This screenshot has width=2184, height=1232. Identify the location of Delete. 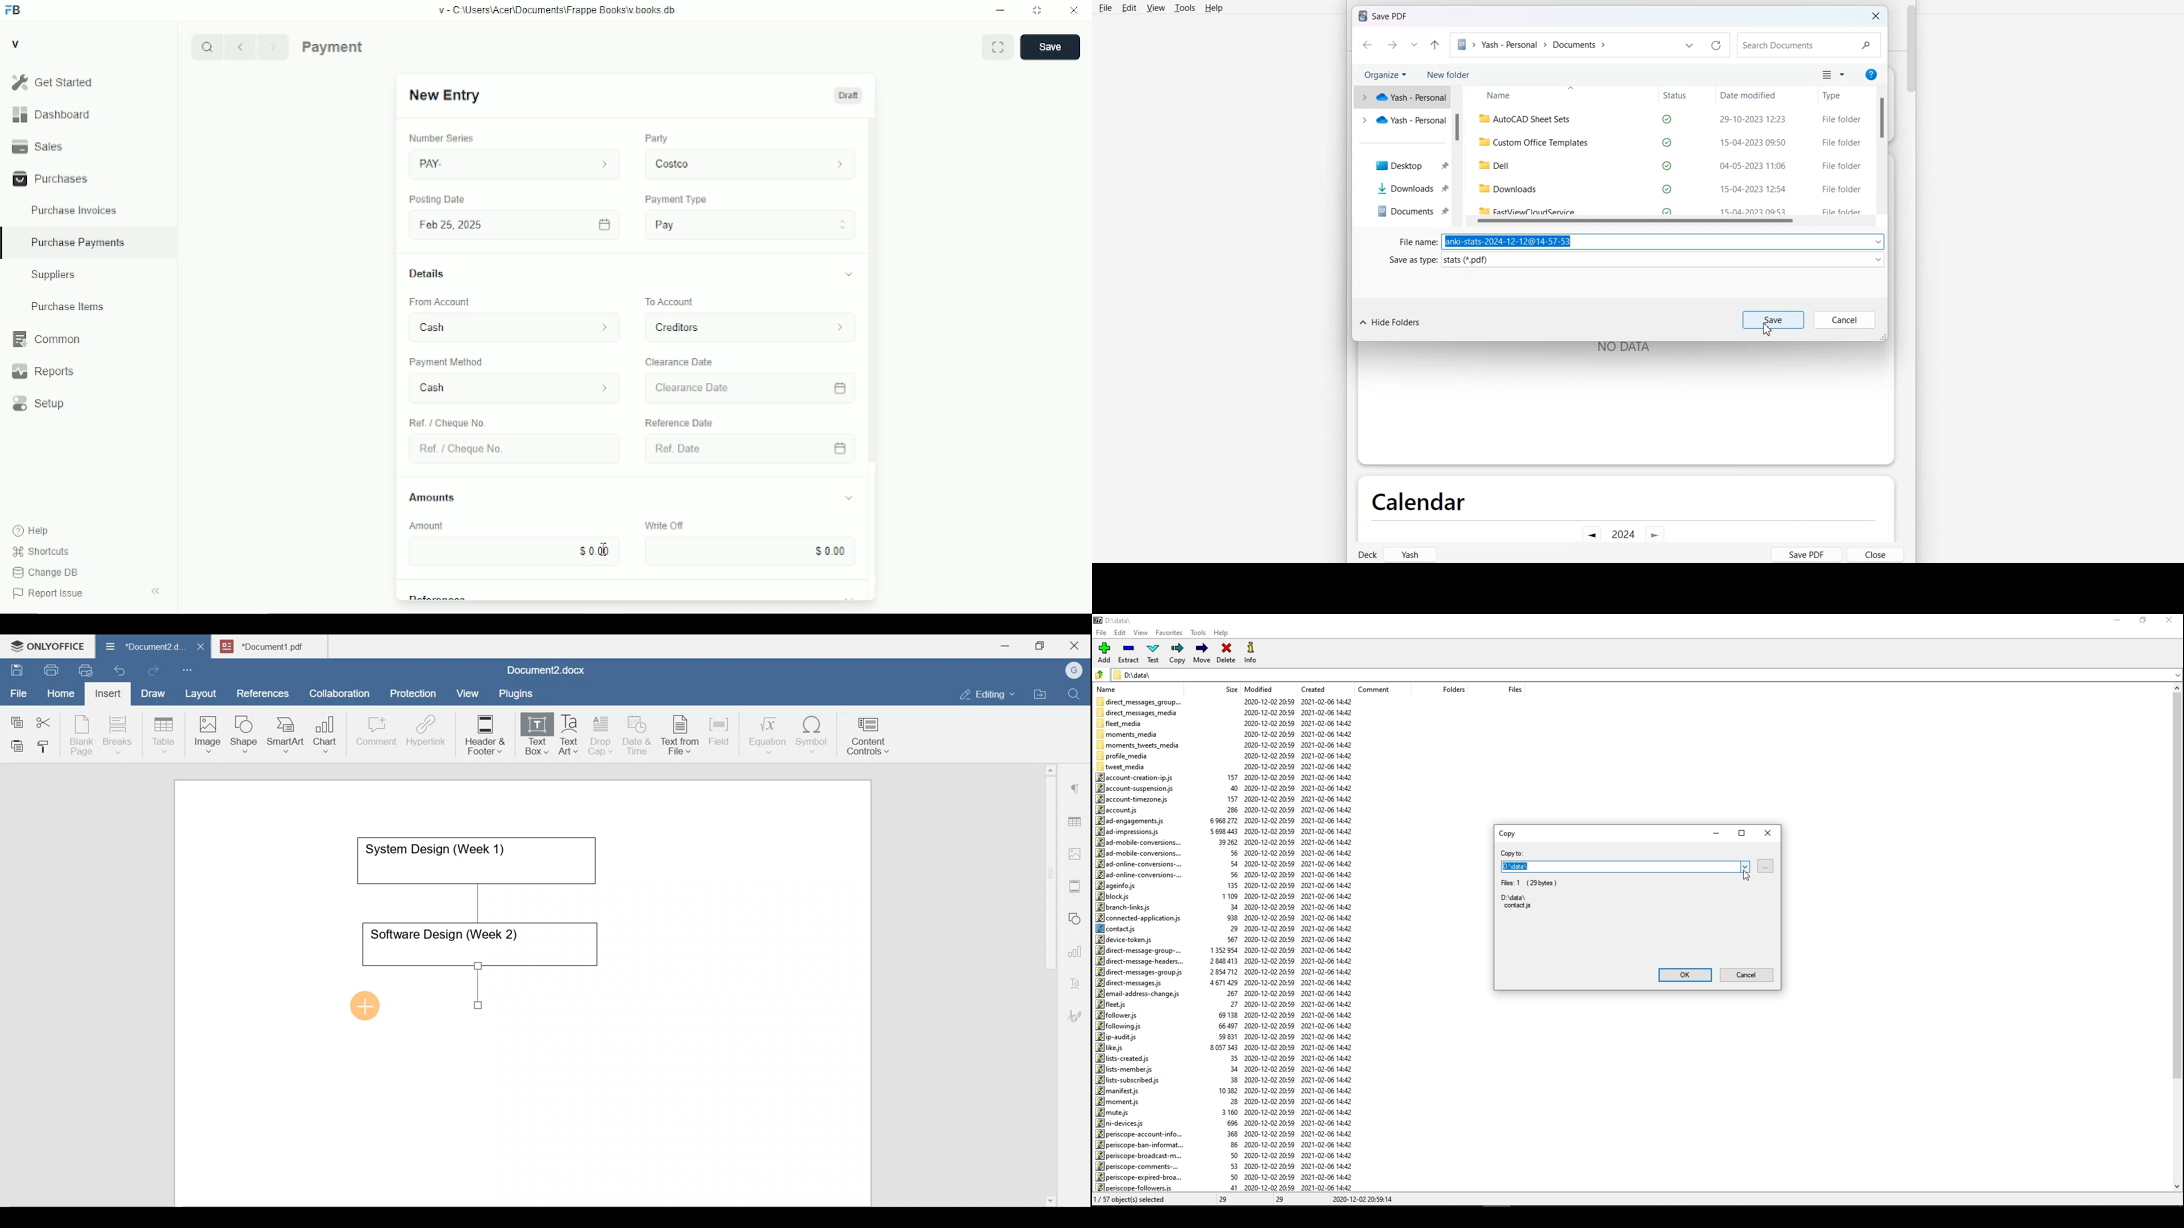
(1226, 654).